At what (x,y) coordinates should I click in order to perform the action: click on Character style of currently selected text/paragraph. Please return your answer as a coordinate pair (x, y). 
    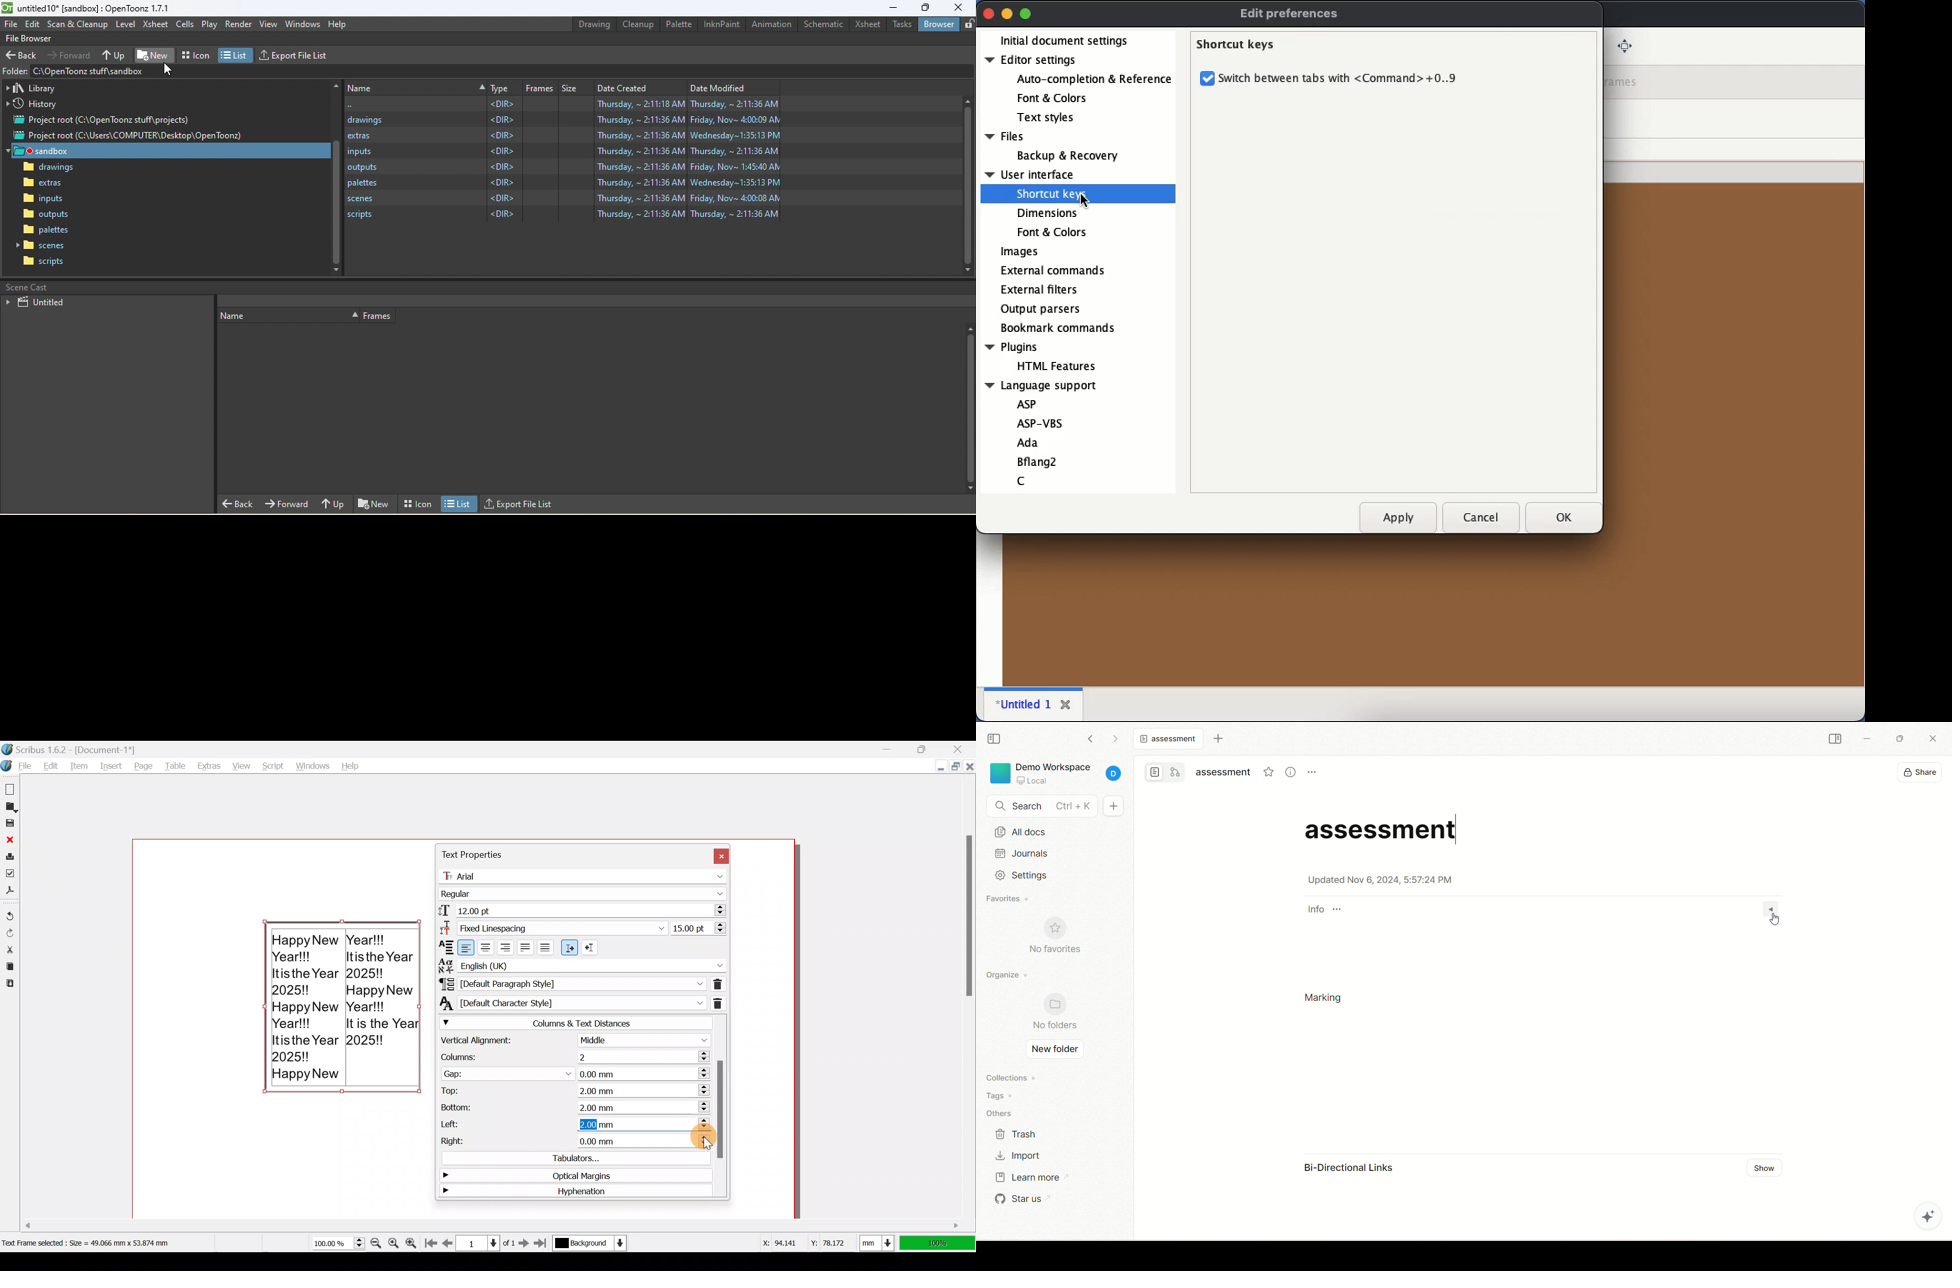
    Looking at the image, I should click on (570, 1003).